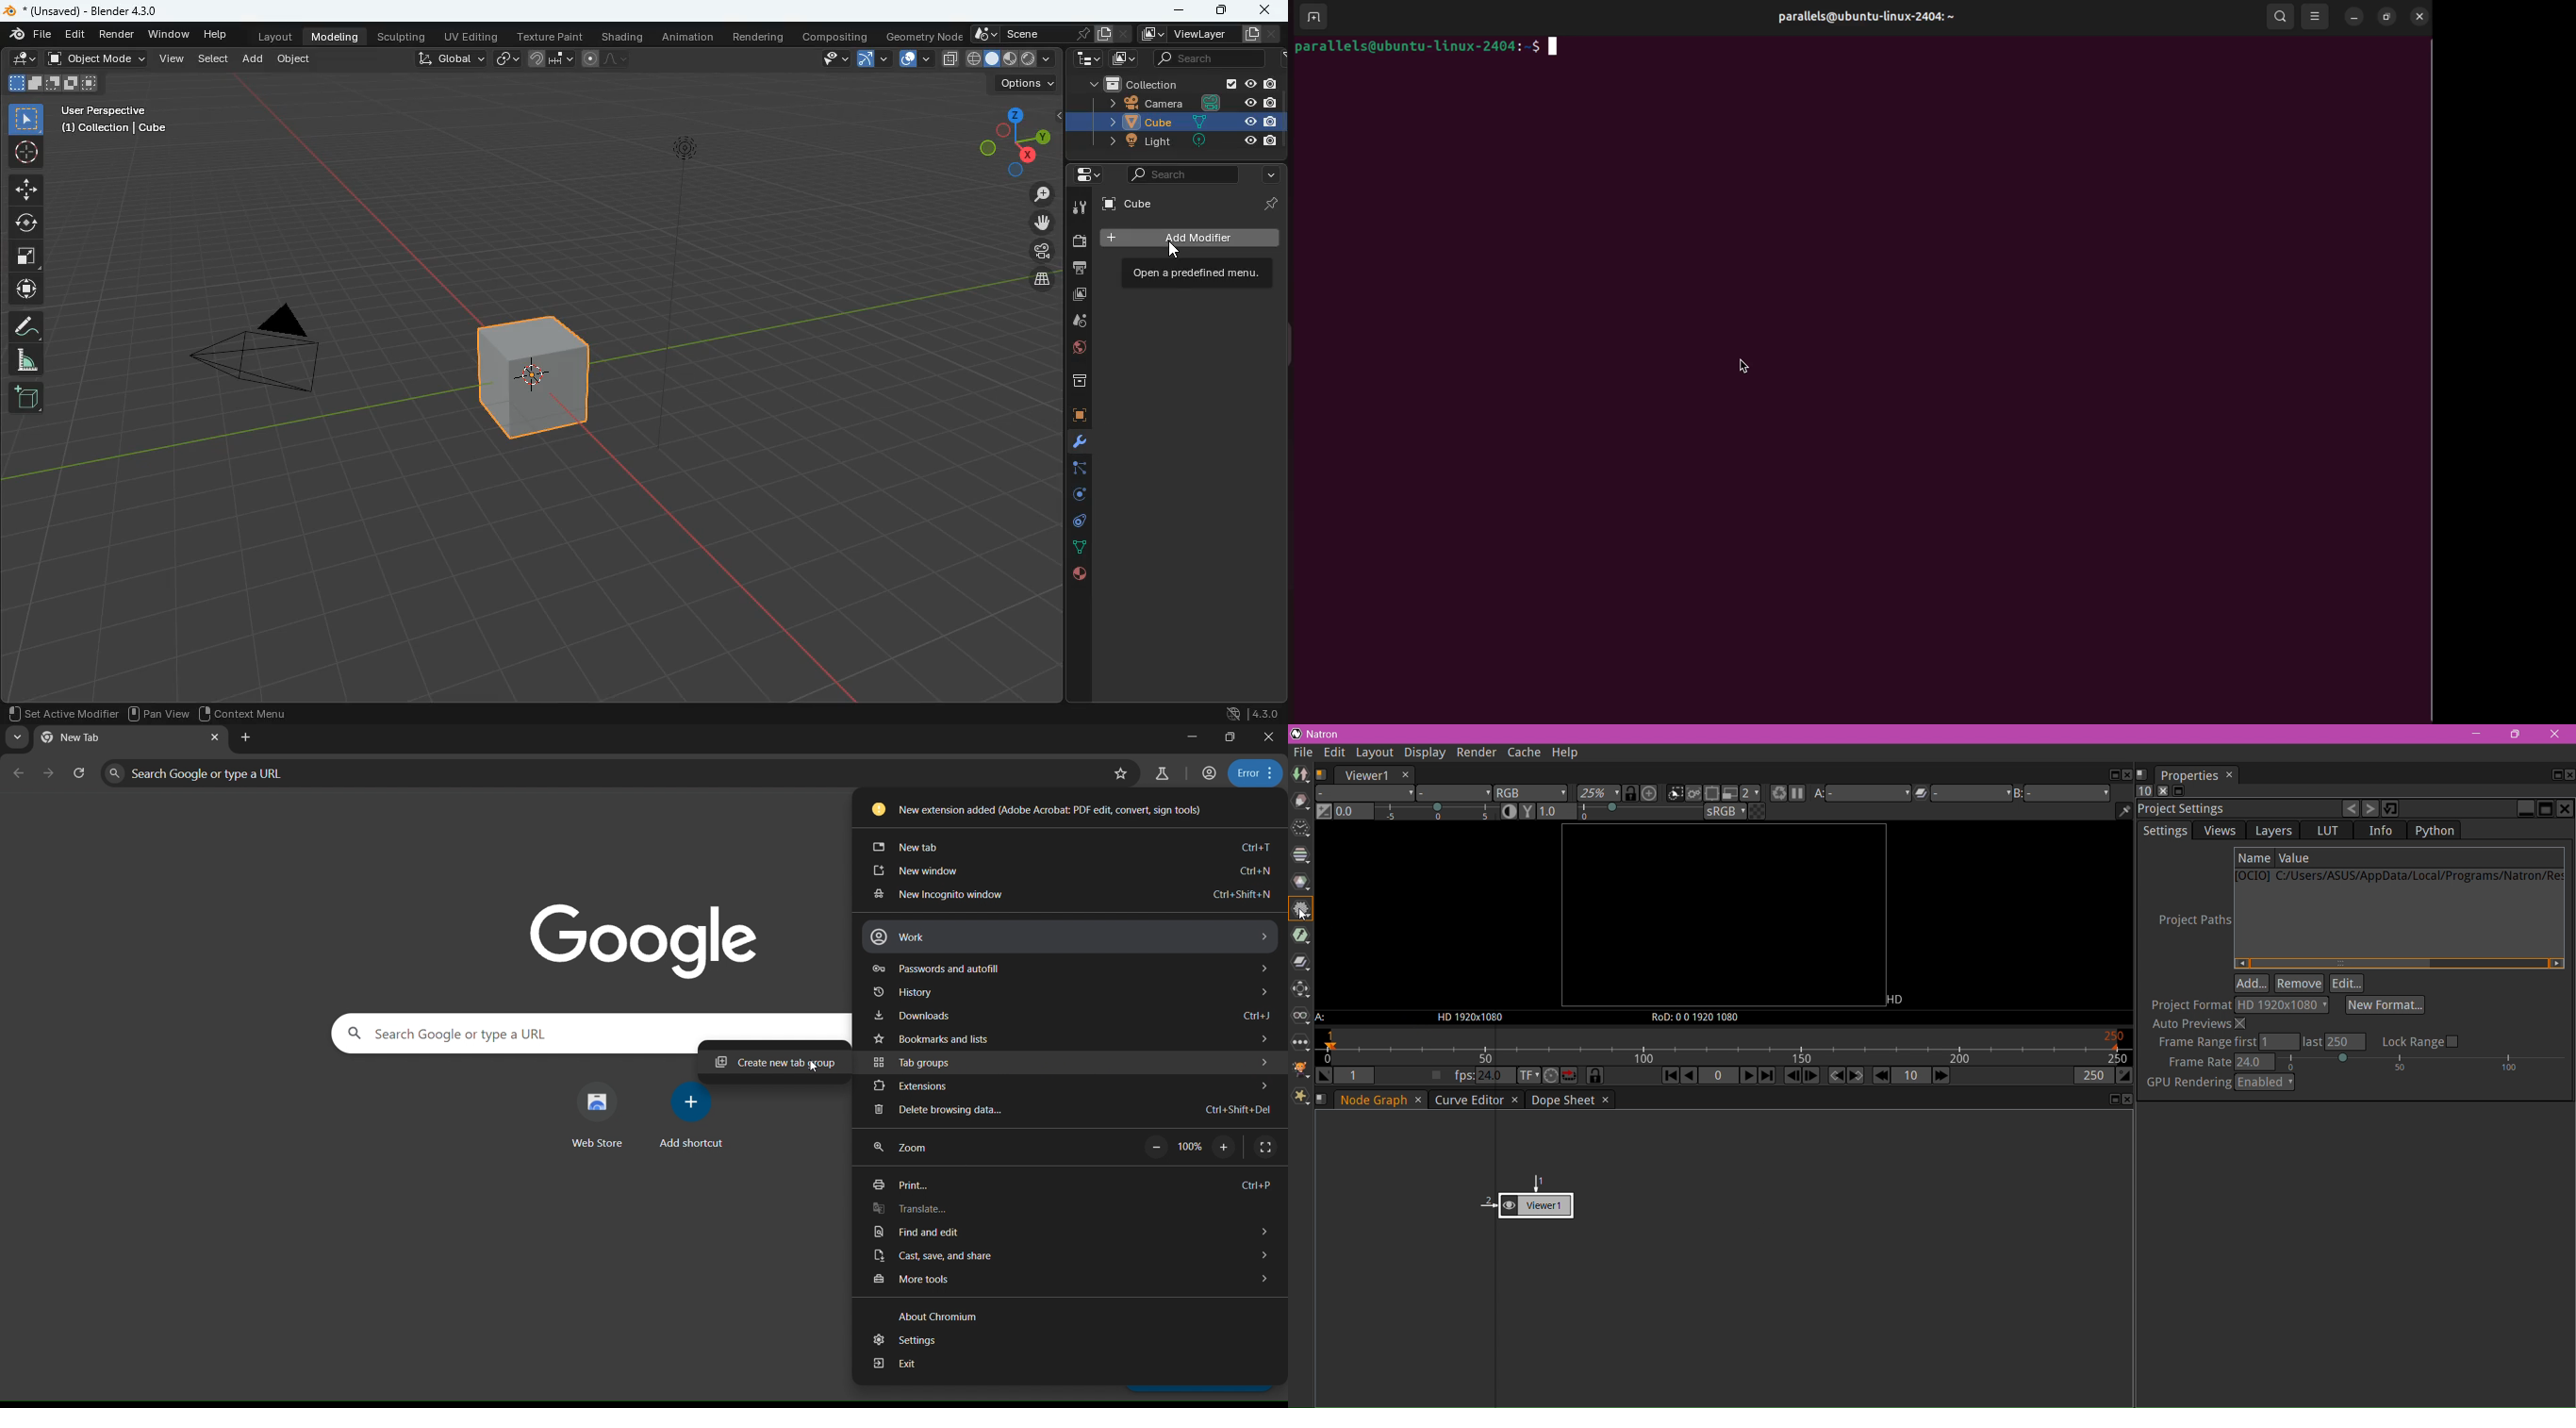 This screenshot has width=2576, height=1428. I want to click on move, so click(26, 189).